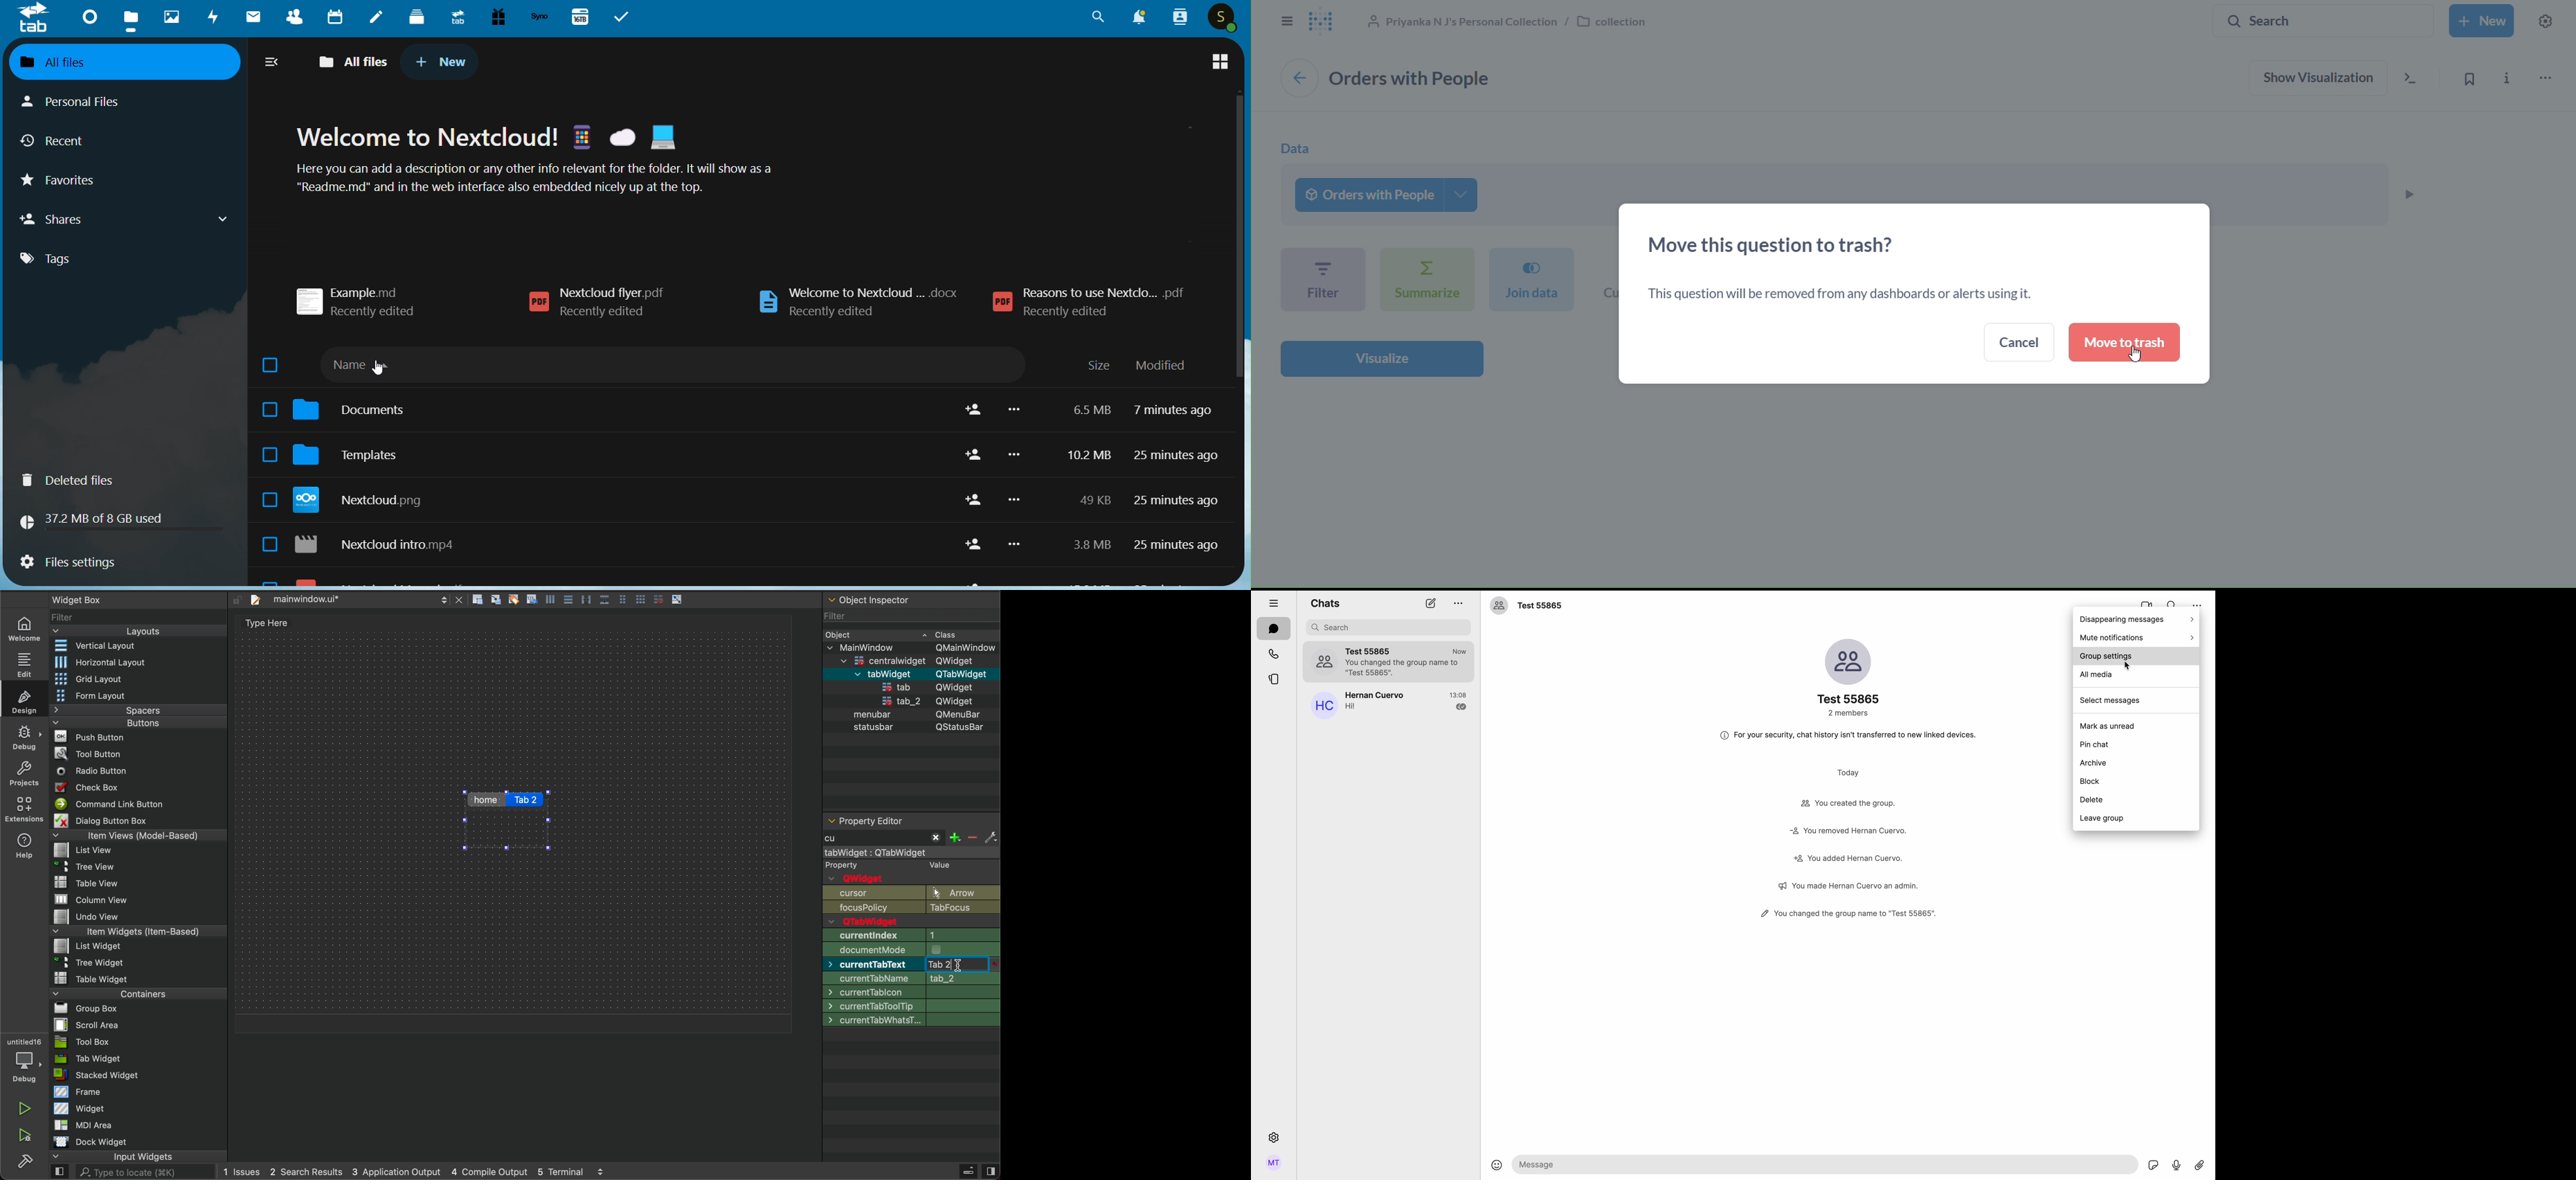 This screenshot has height=1204, width=2576. I want to click on templates credits.md, so click(380, 496).